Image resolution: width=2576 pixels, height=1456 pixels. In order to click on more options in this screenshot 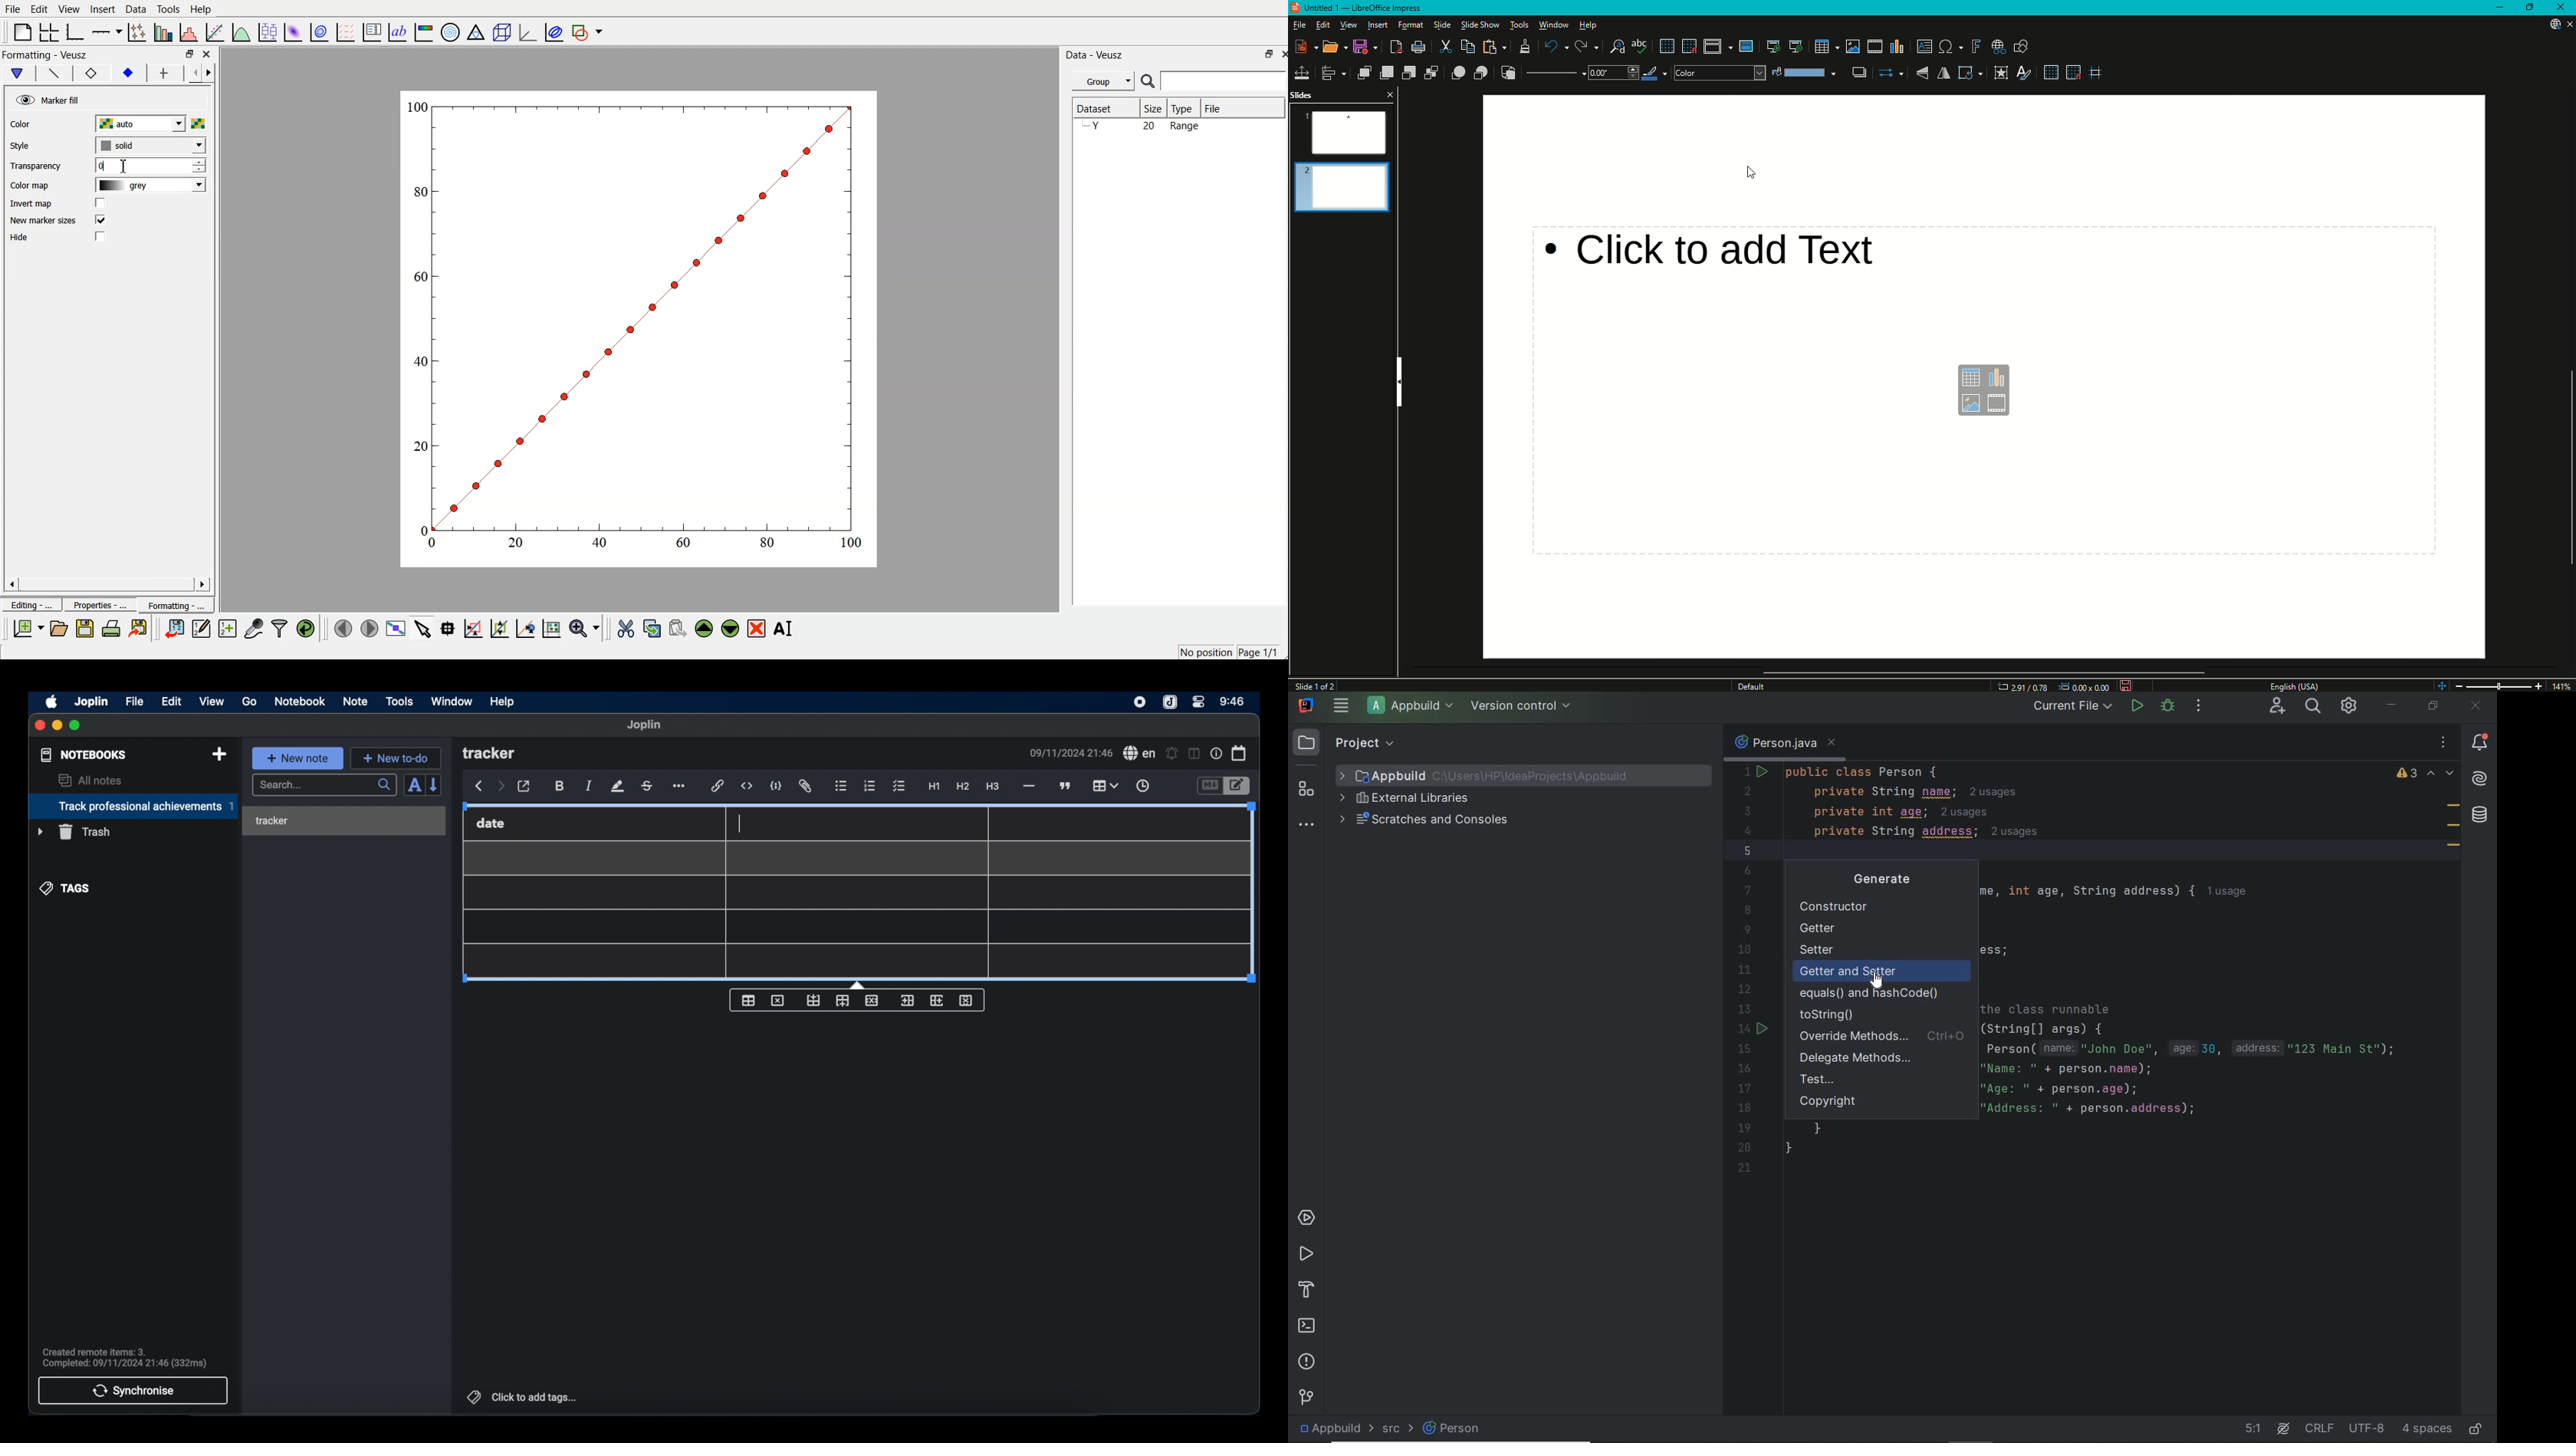, I will do `click(680, 786)`.